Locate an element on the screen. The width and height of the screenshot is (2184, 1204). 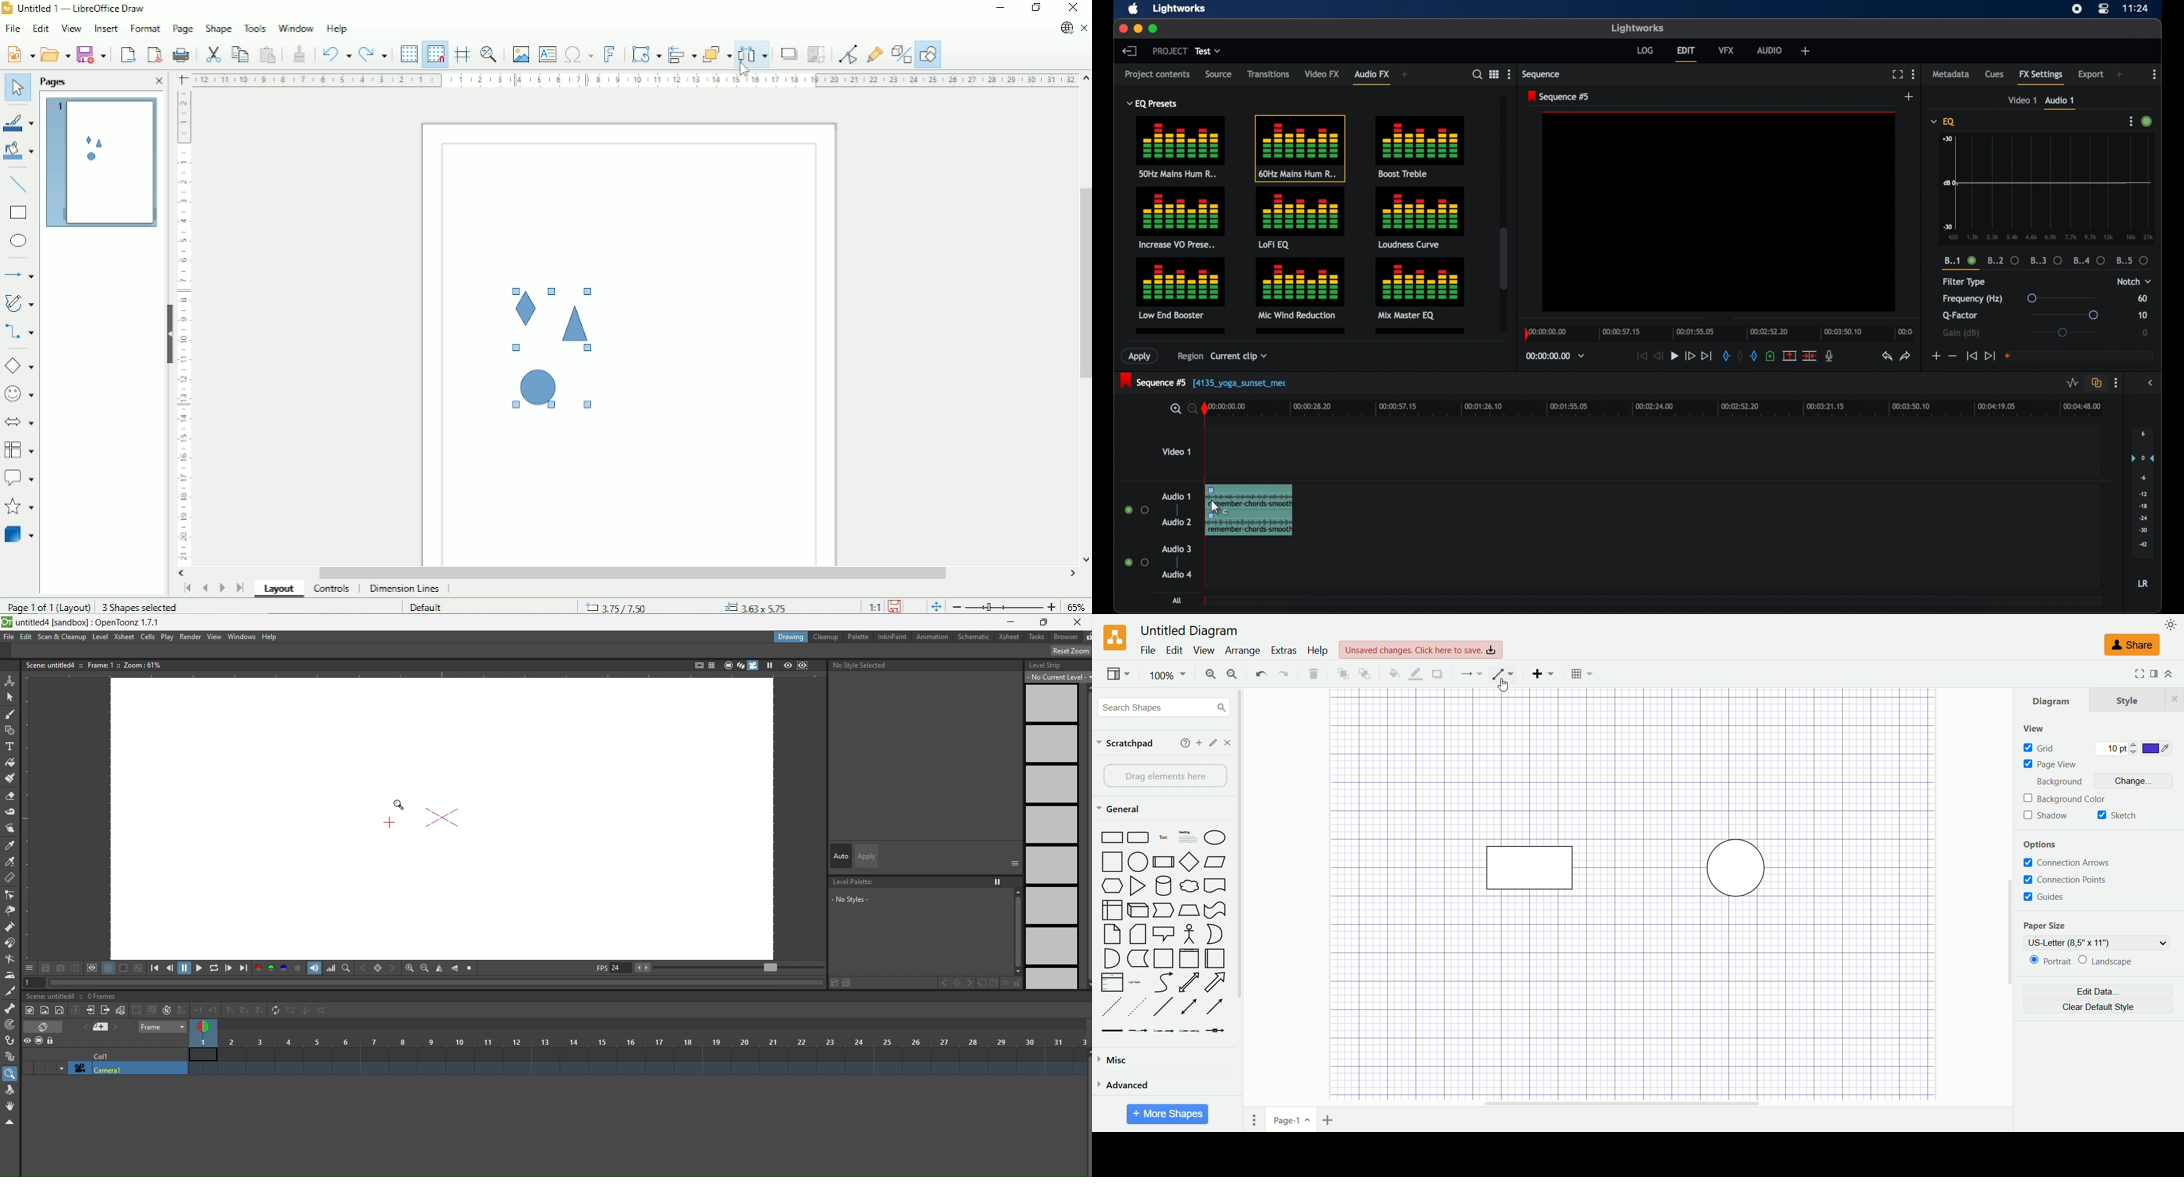
increment is located at coordinates (1936, 356).